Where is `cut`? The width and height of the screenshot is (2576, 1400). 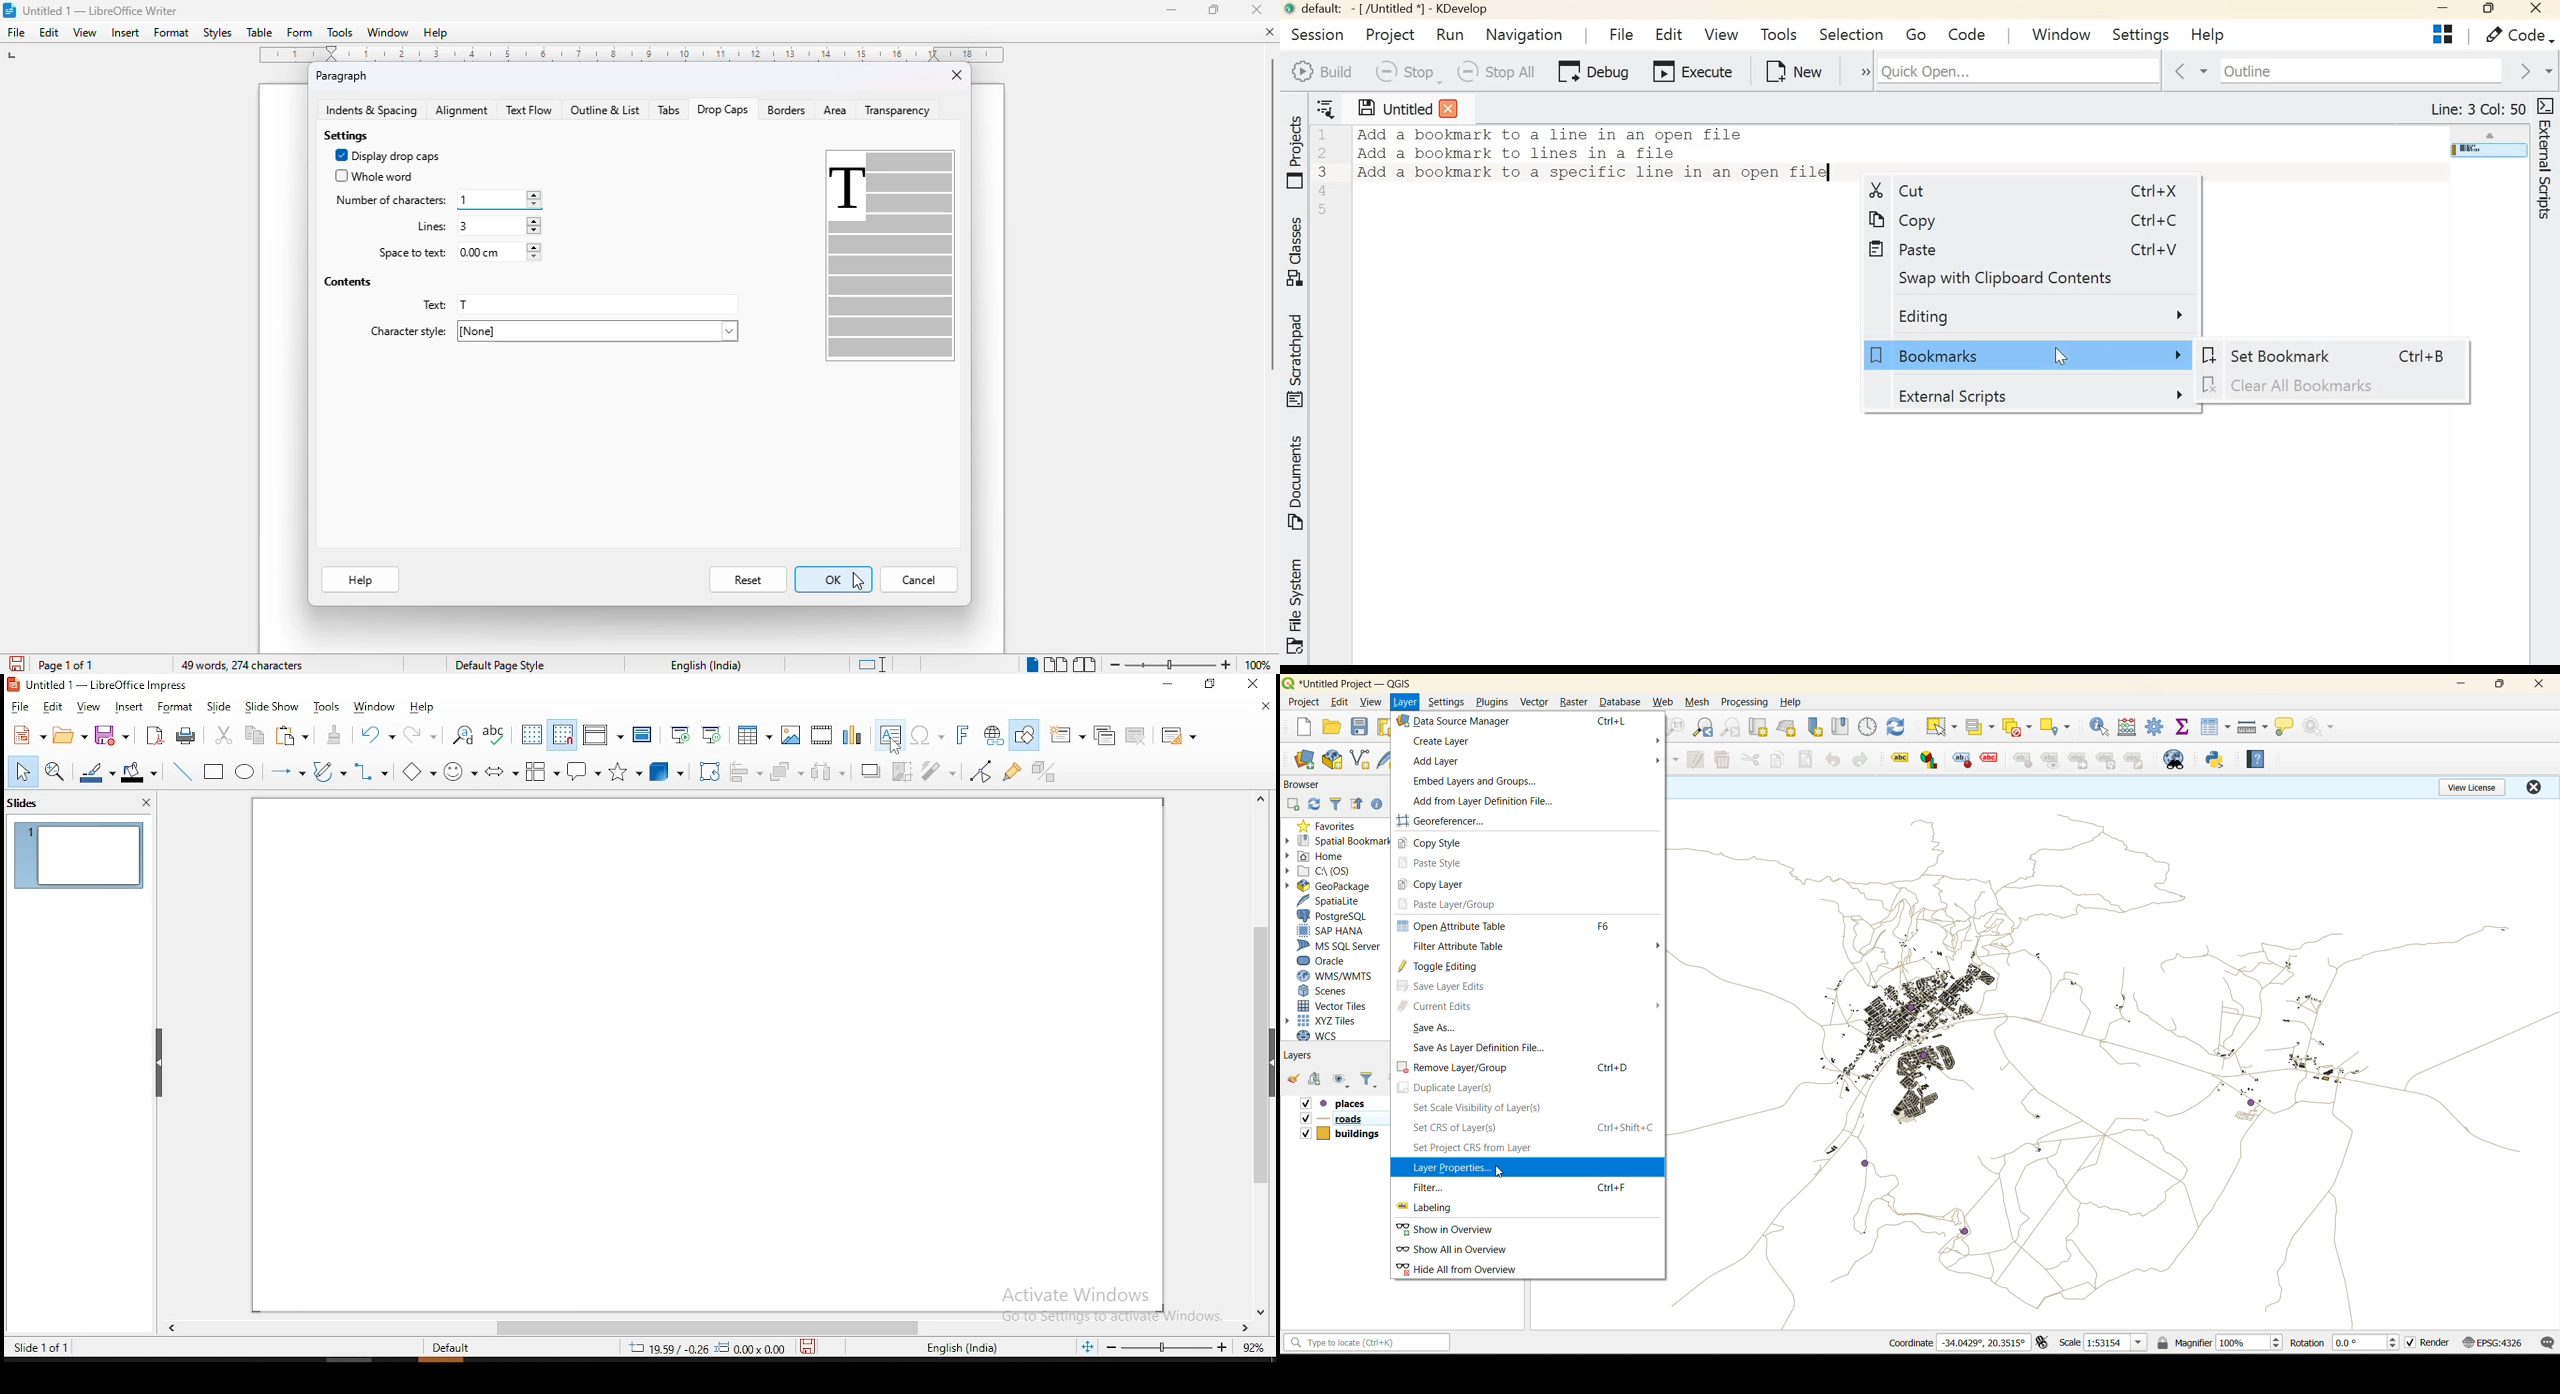
cut is located at coordinates (222, 735).